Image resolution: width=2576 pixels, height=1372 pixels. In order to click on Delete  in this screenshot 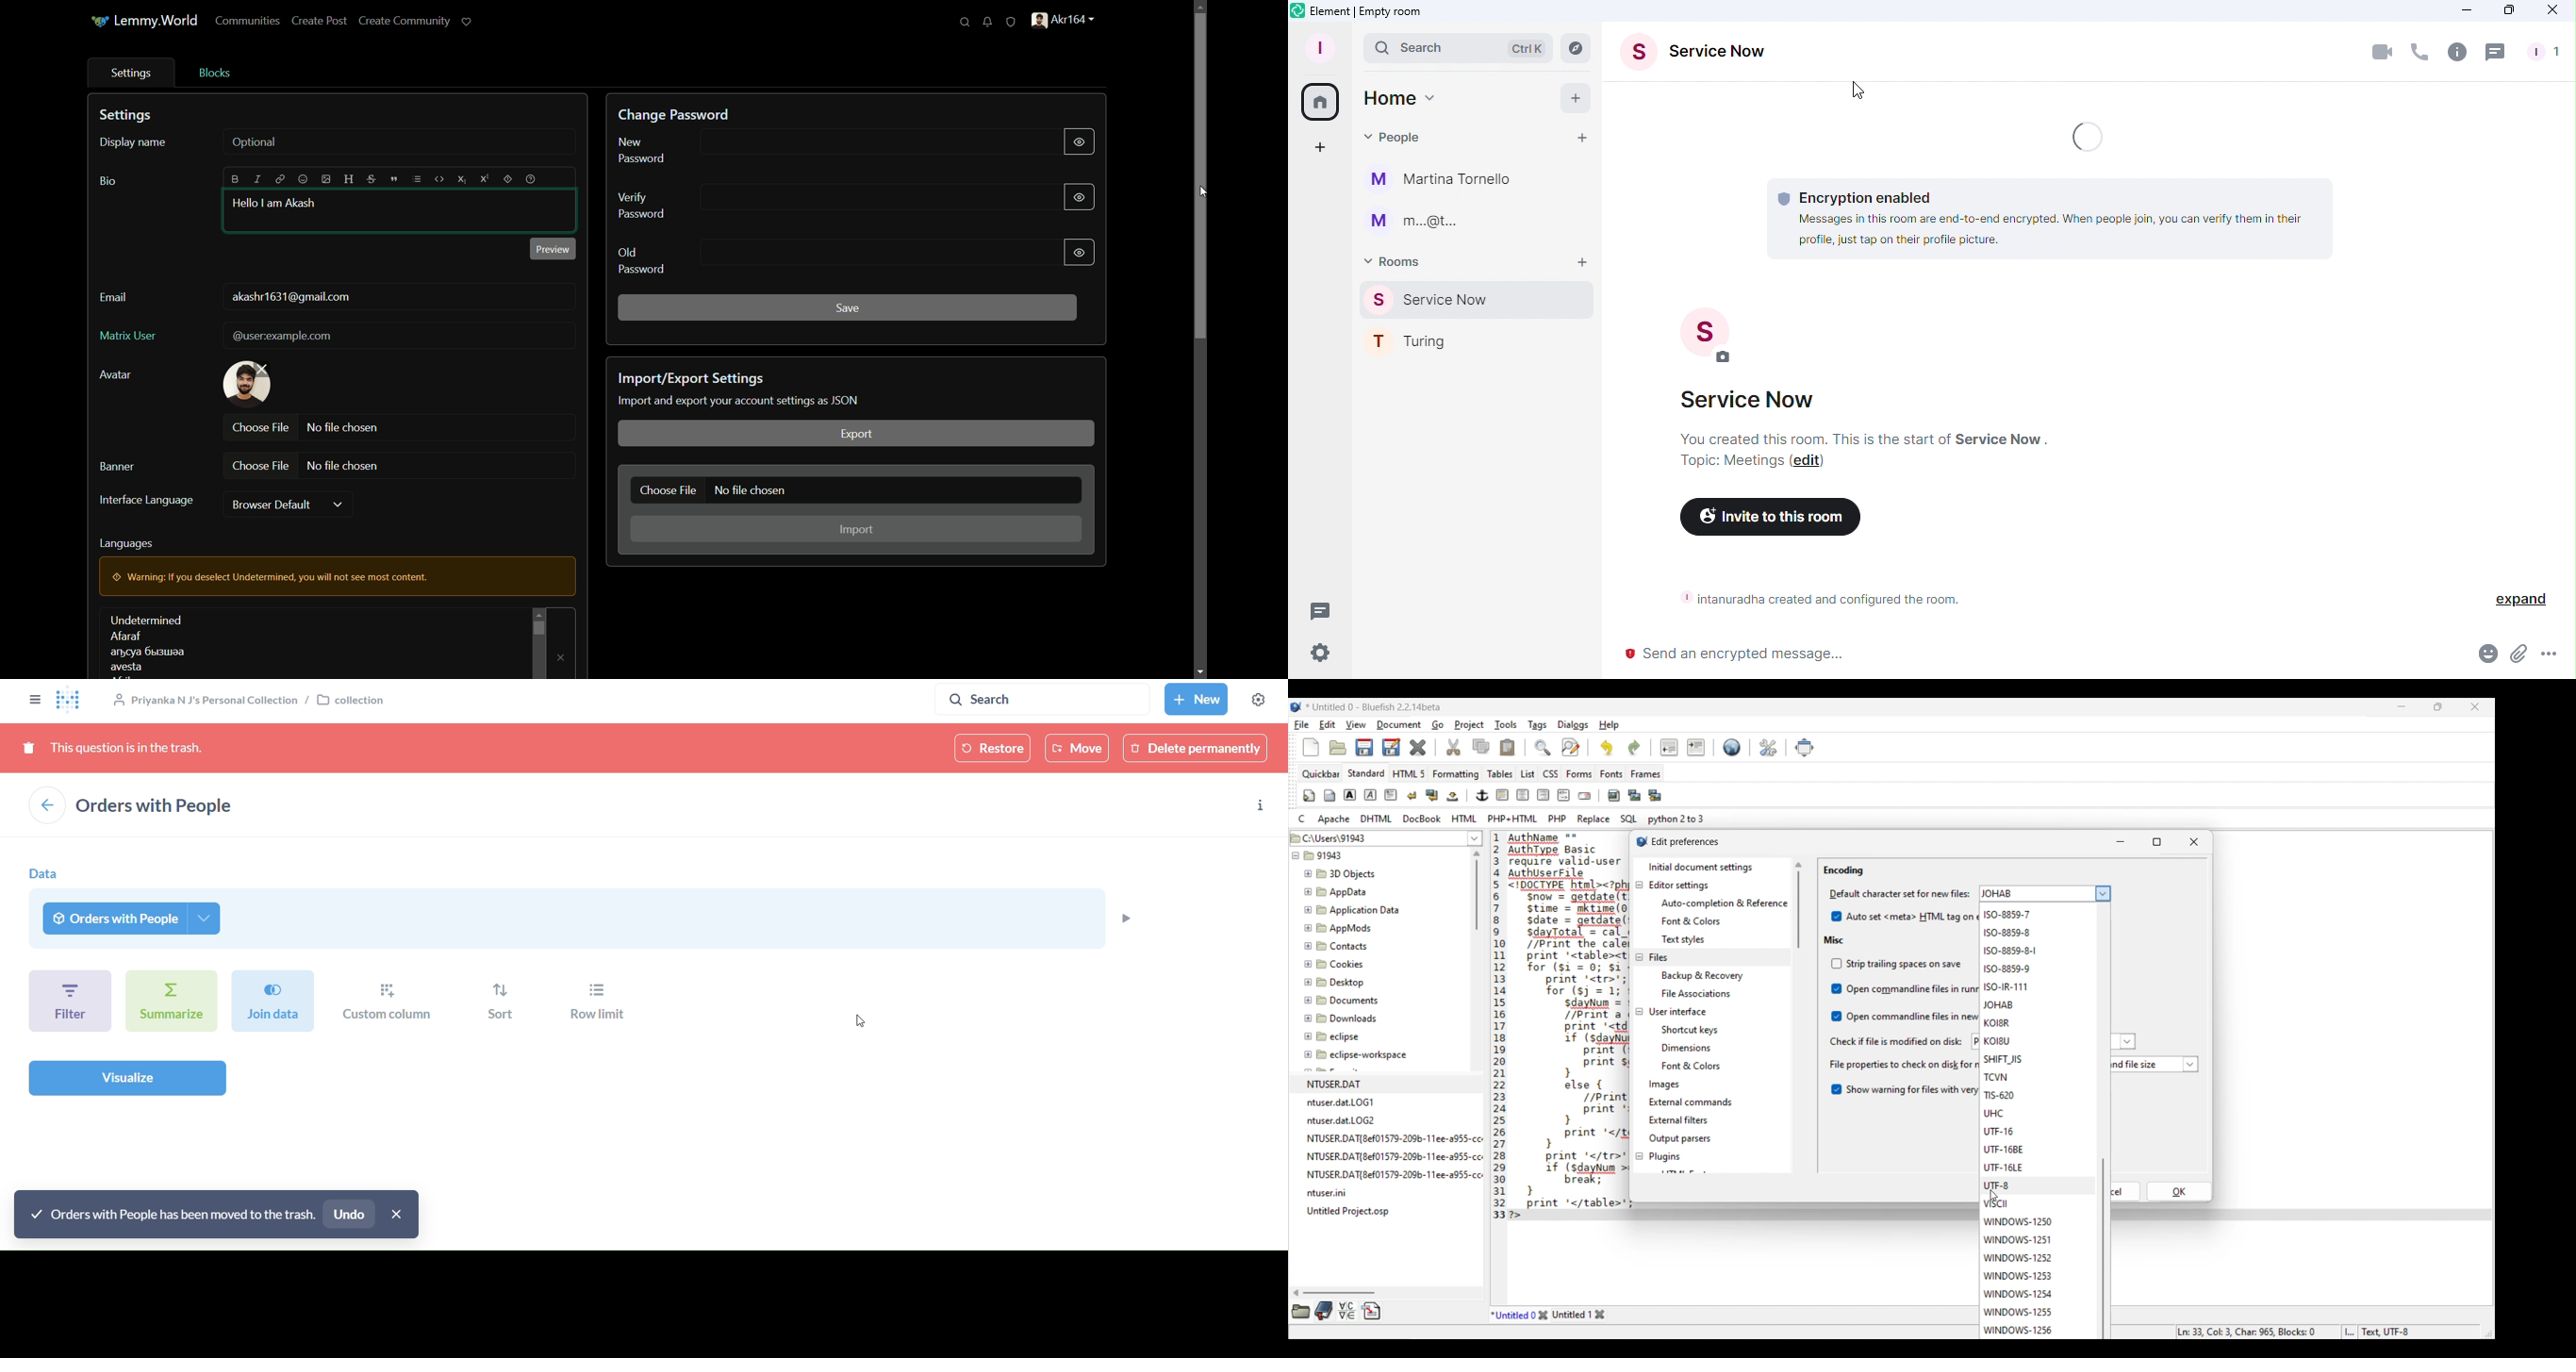, I will do `click(1418, 748)`.